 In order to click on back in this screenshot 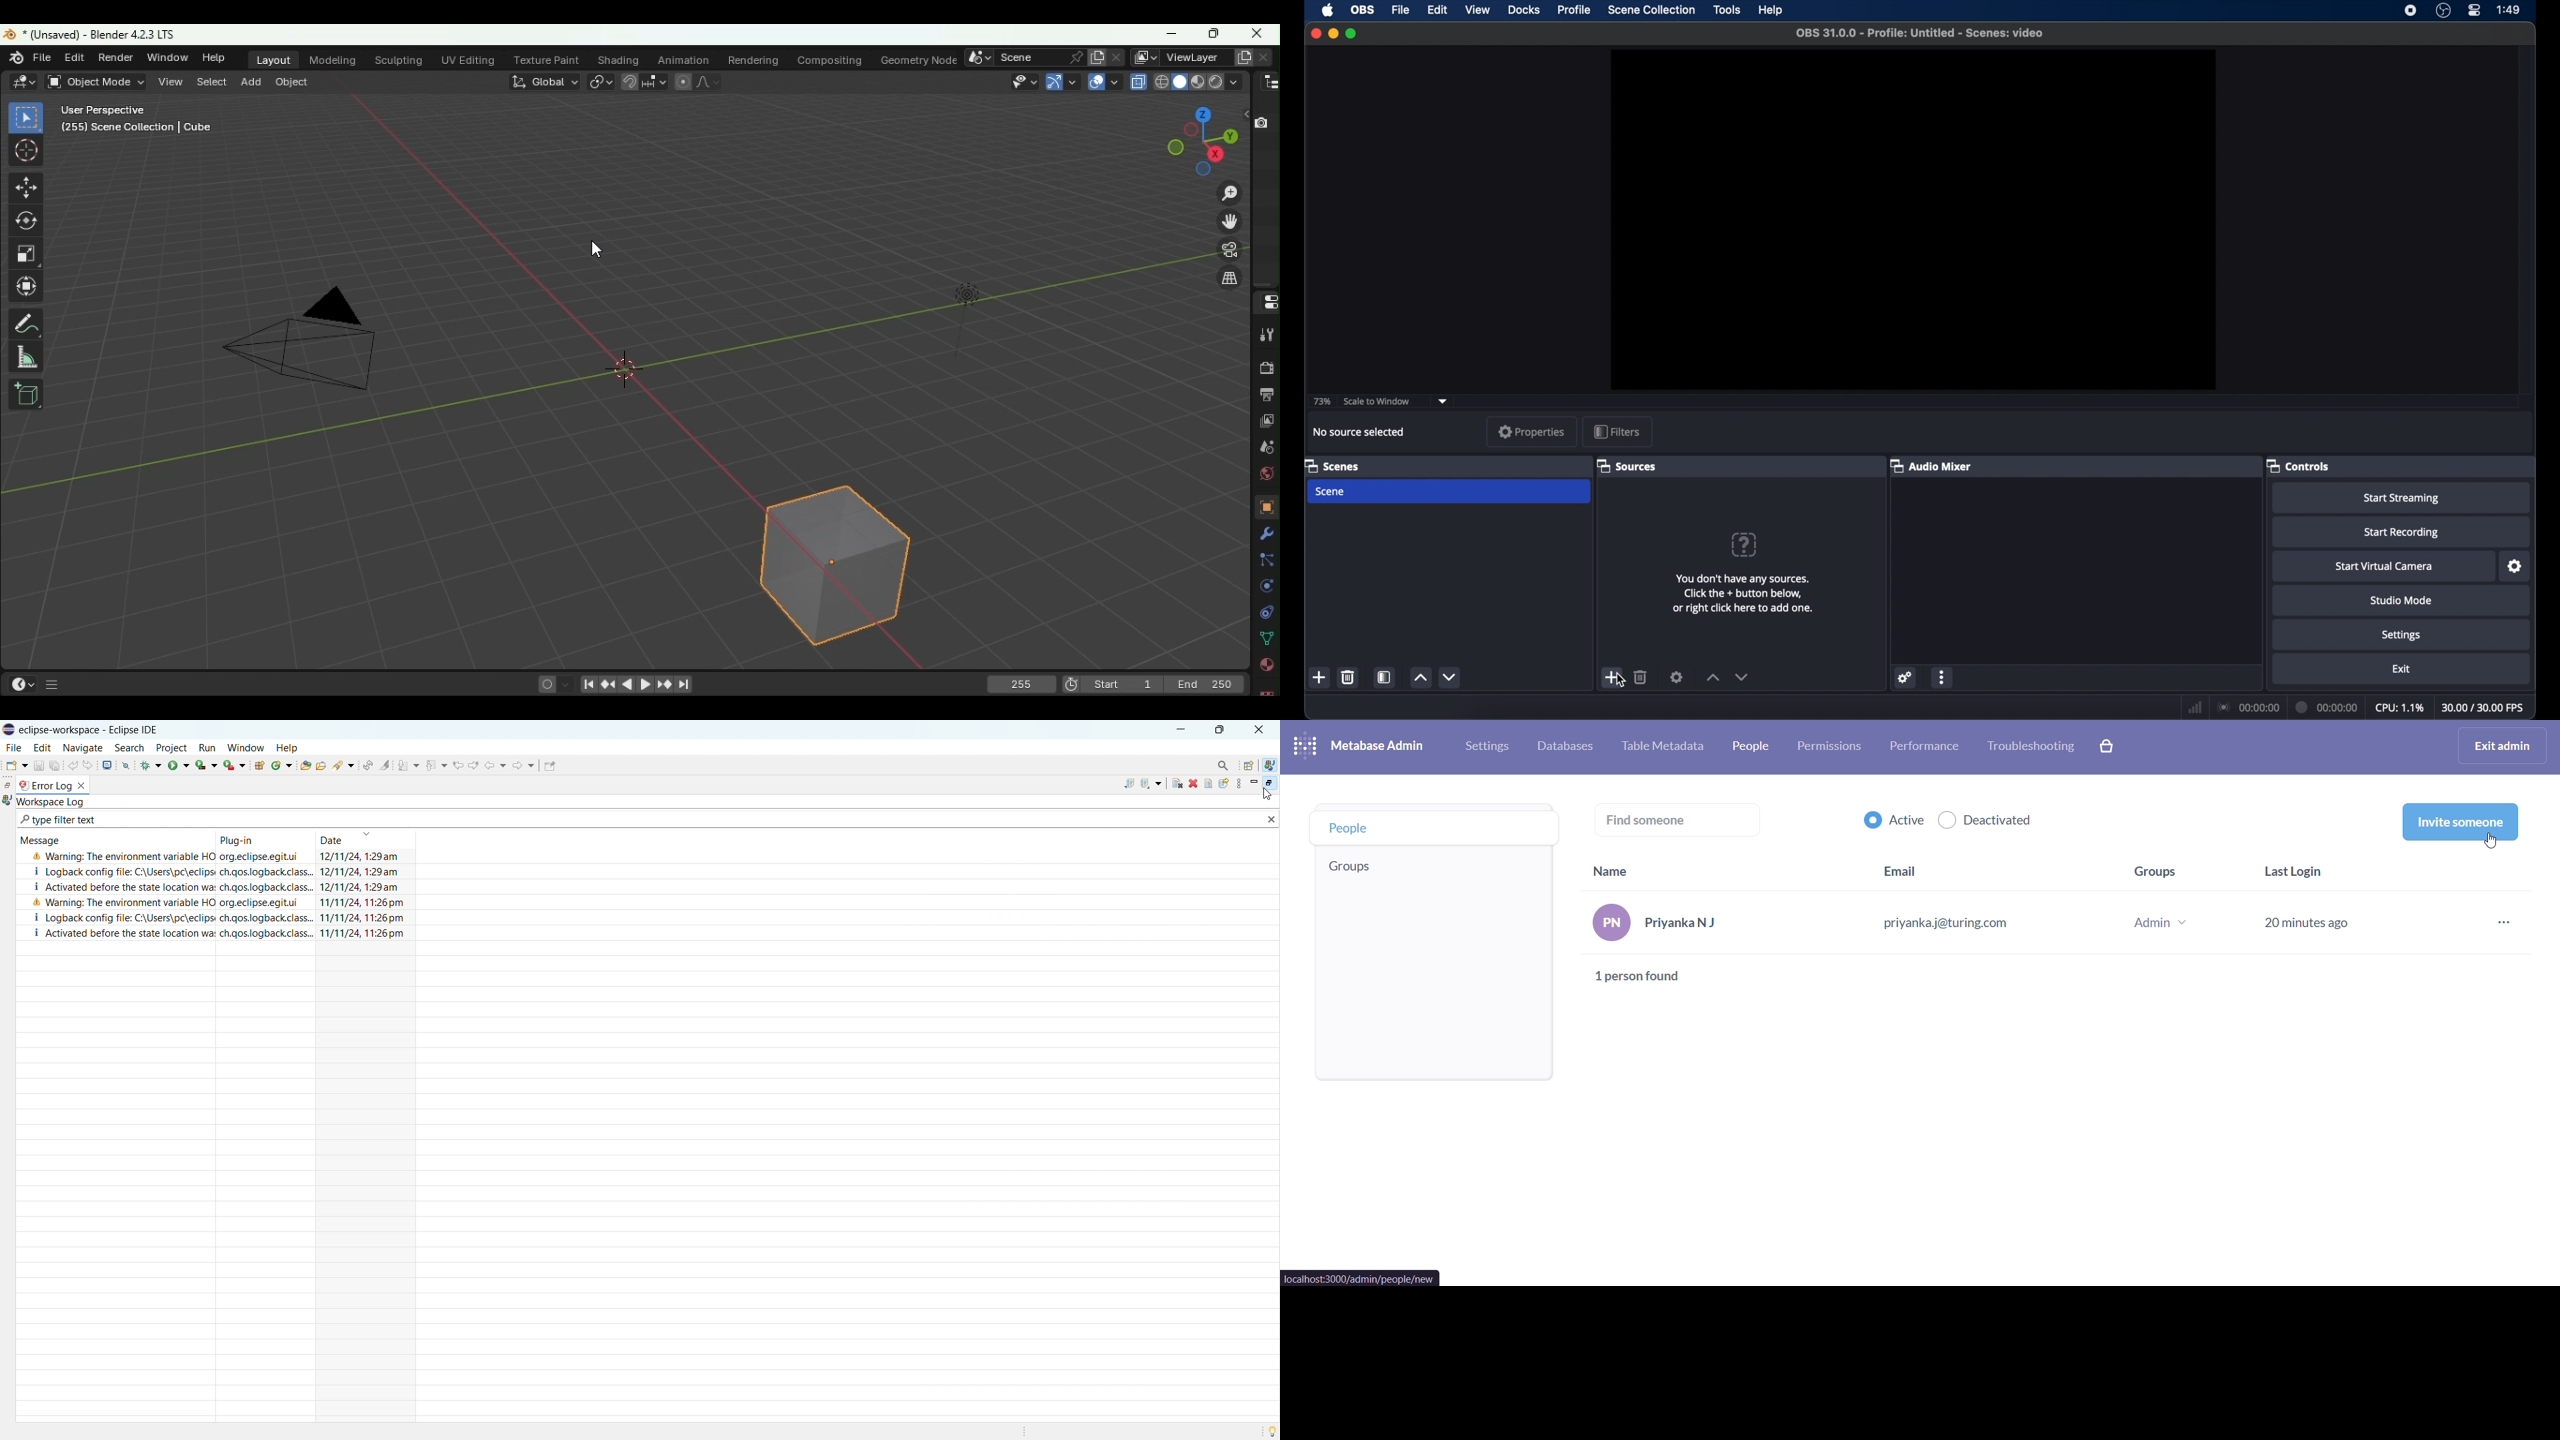, I will do `click(495, 765)`.